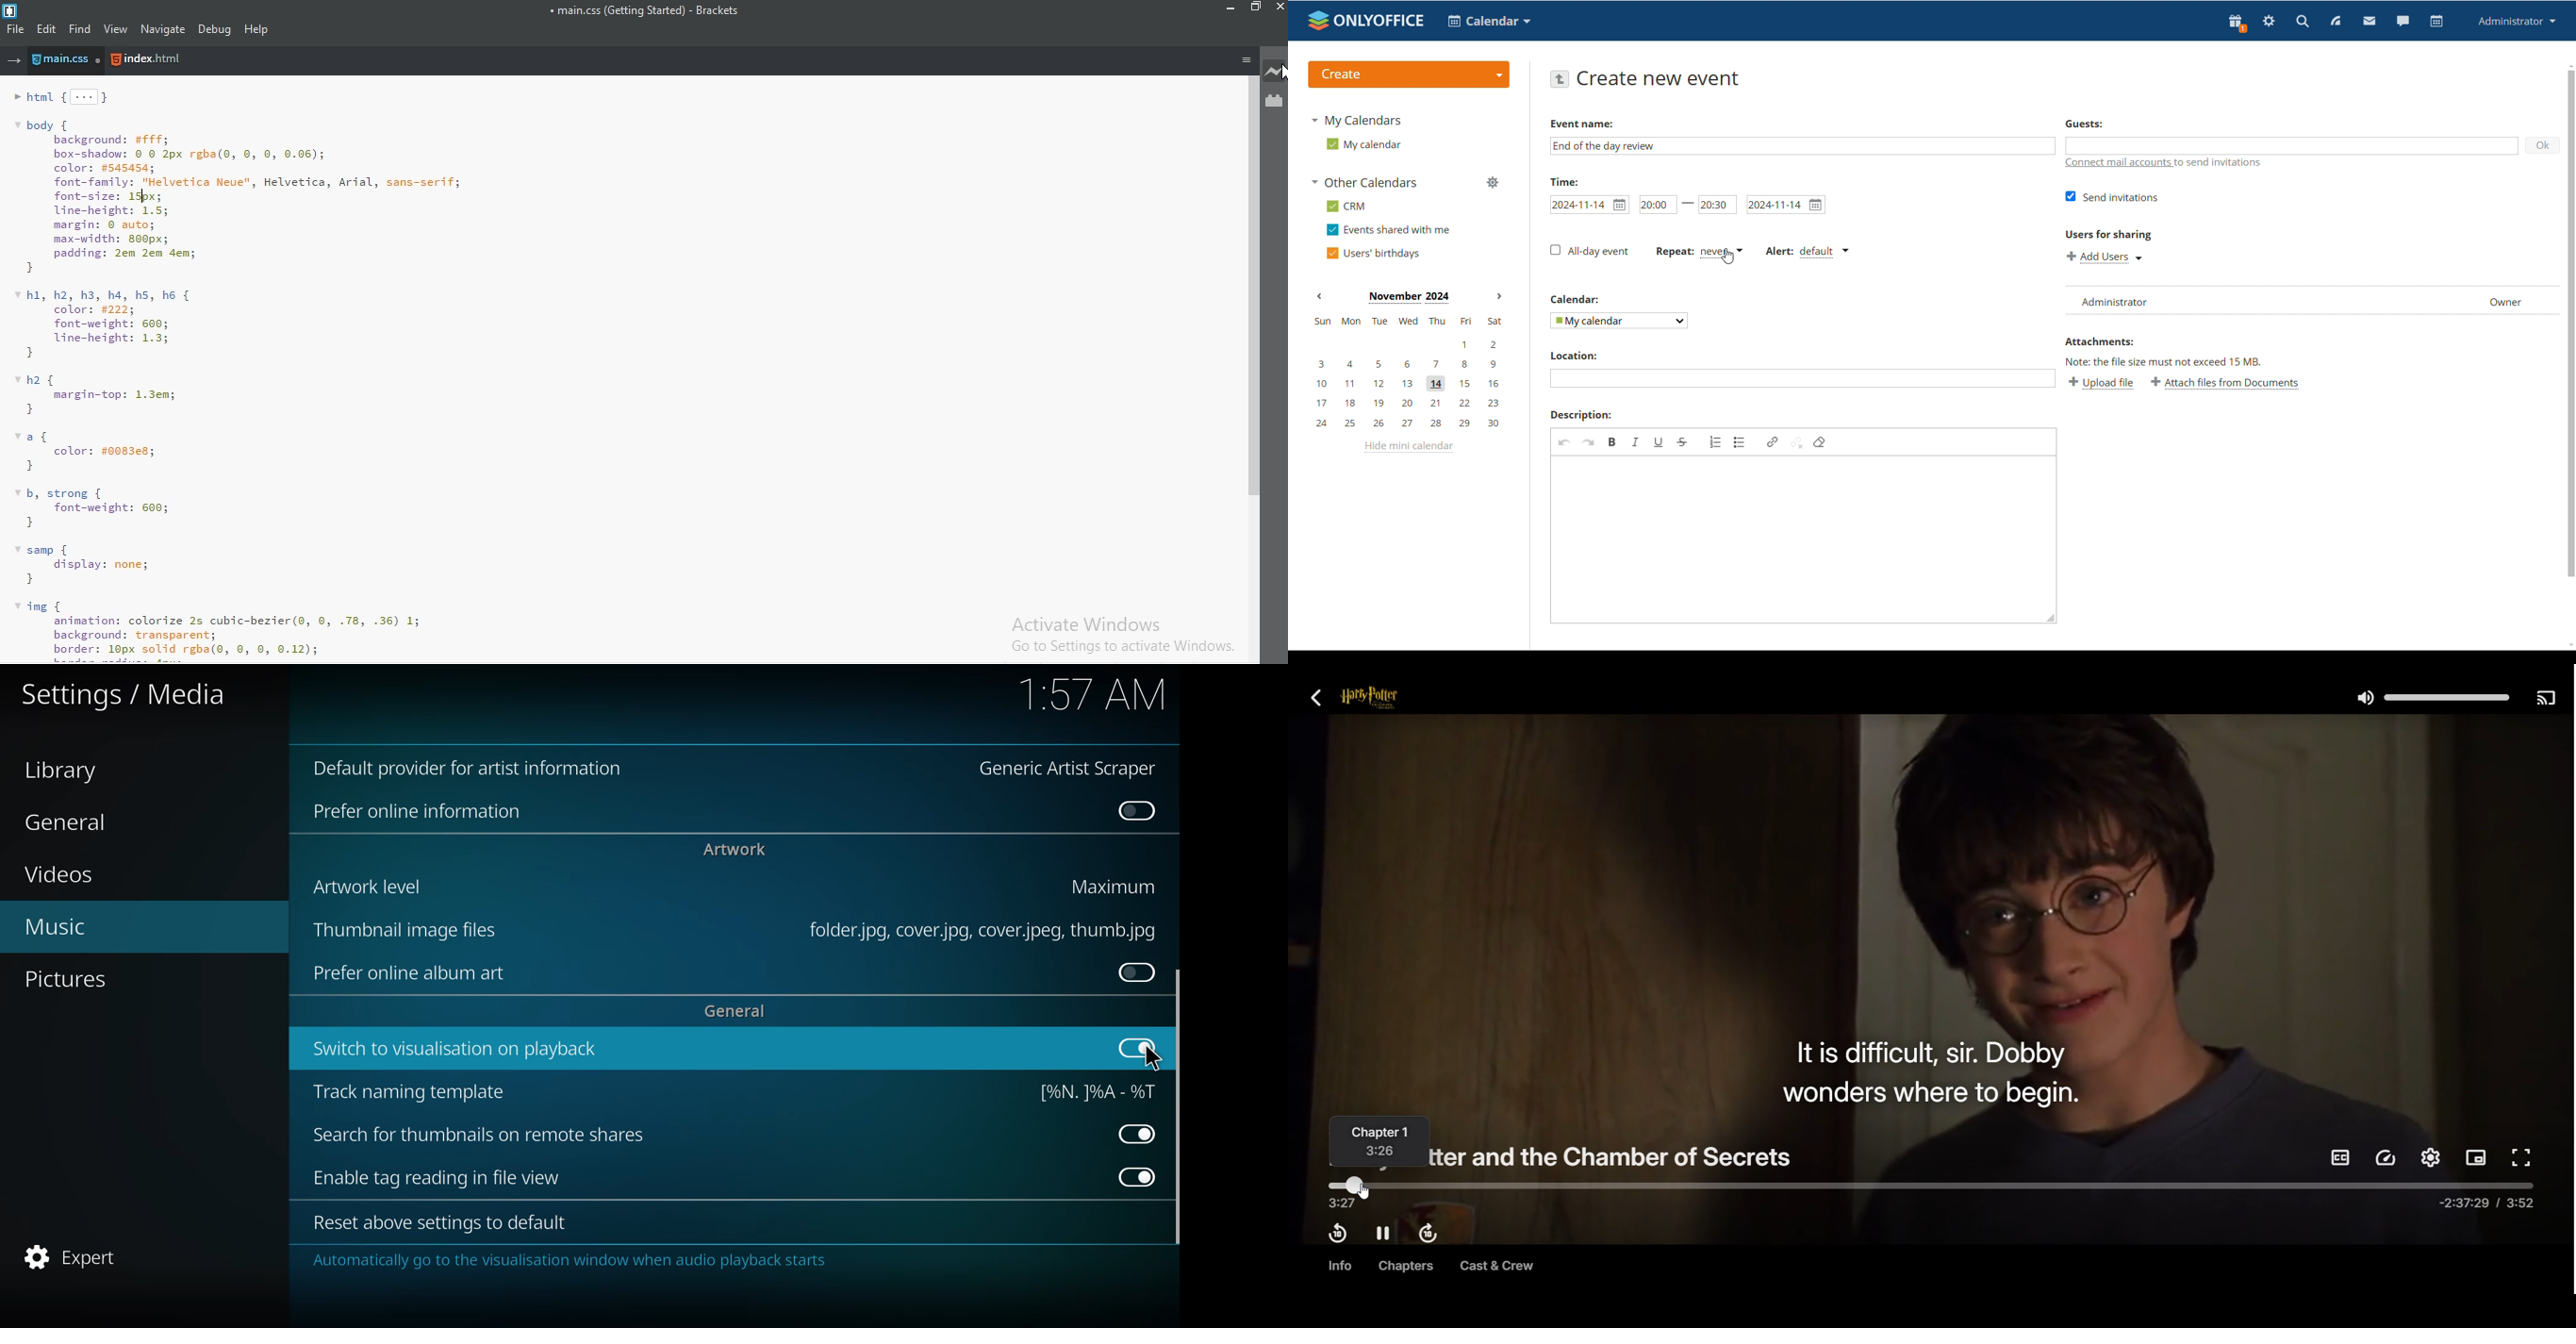 Image resolution: width=2576 pixels, height=1344 pixels. Describe the element at coordinates (2430, 1157) in the screenshot. I see `Settings` at that location.